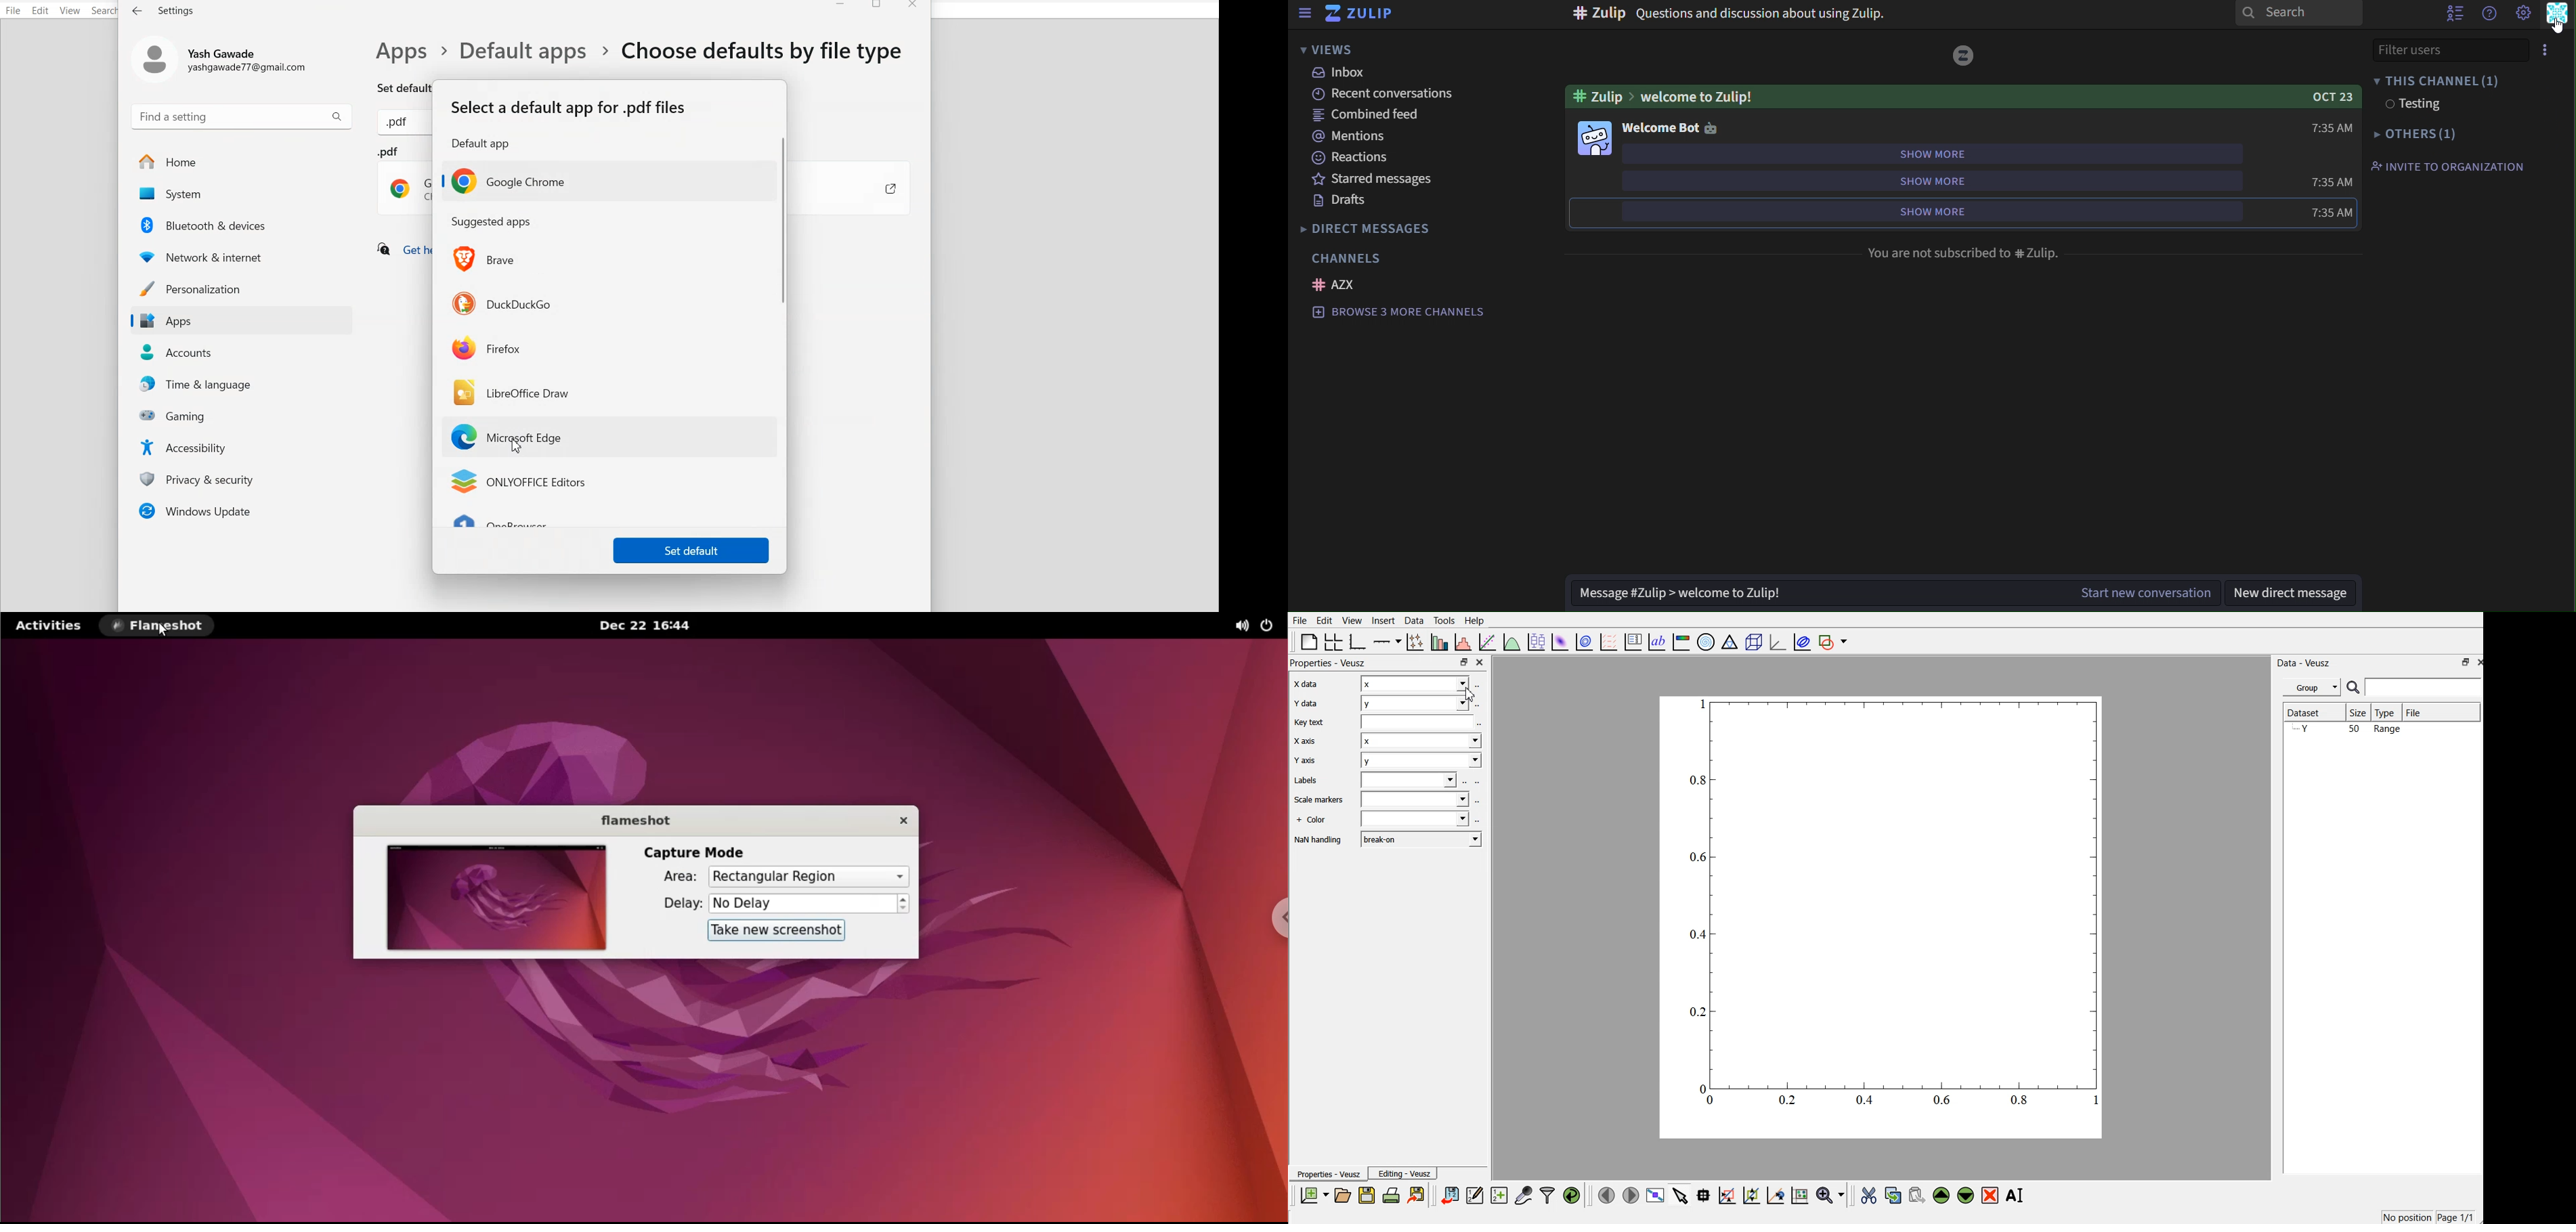 The image size is (2576, 1232). I want to click on read the data points, so click(1706, 1197).